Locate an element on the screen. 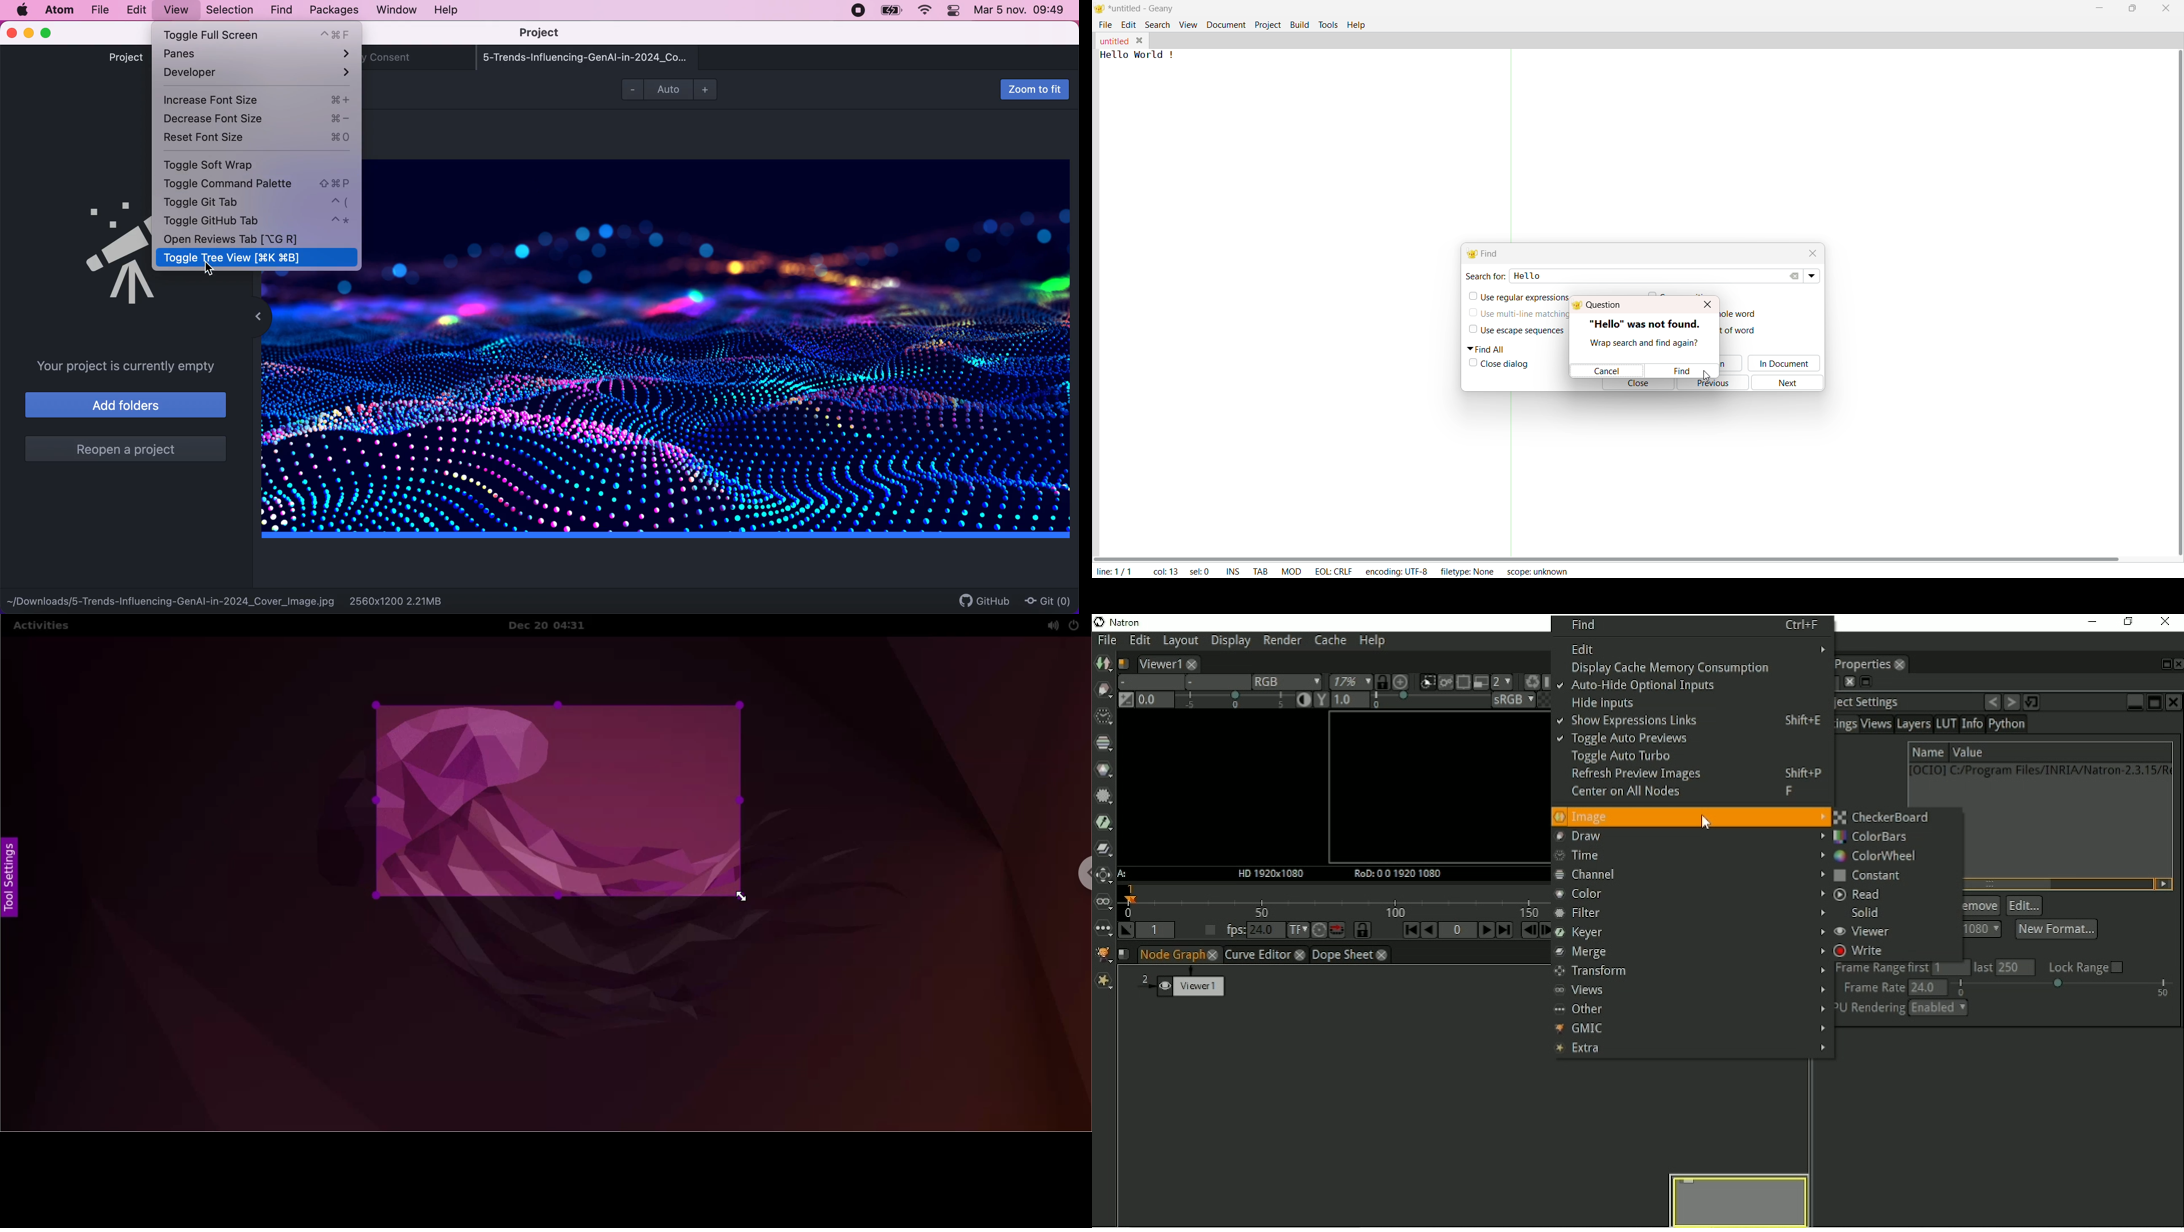 Image resolution: width=2184 pixels, height=1232 pixels. reset font size is located at coordinates (253, 140).